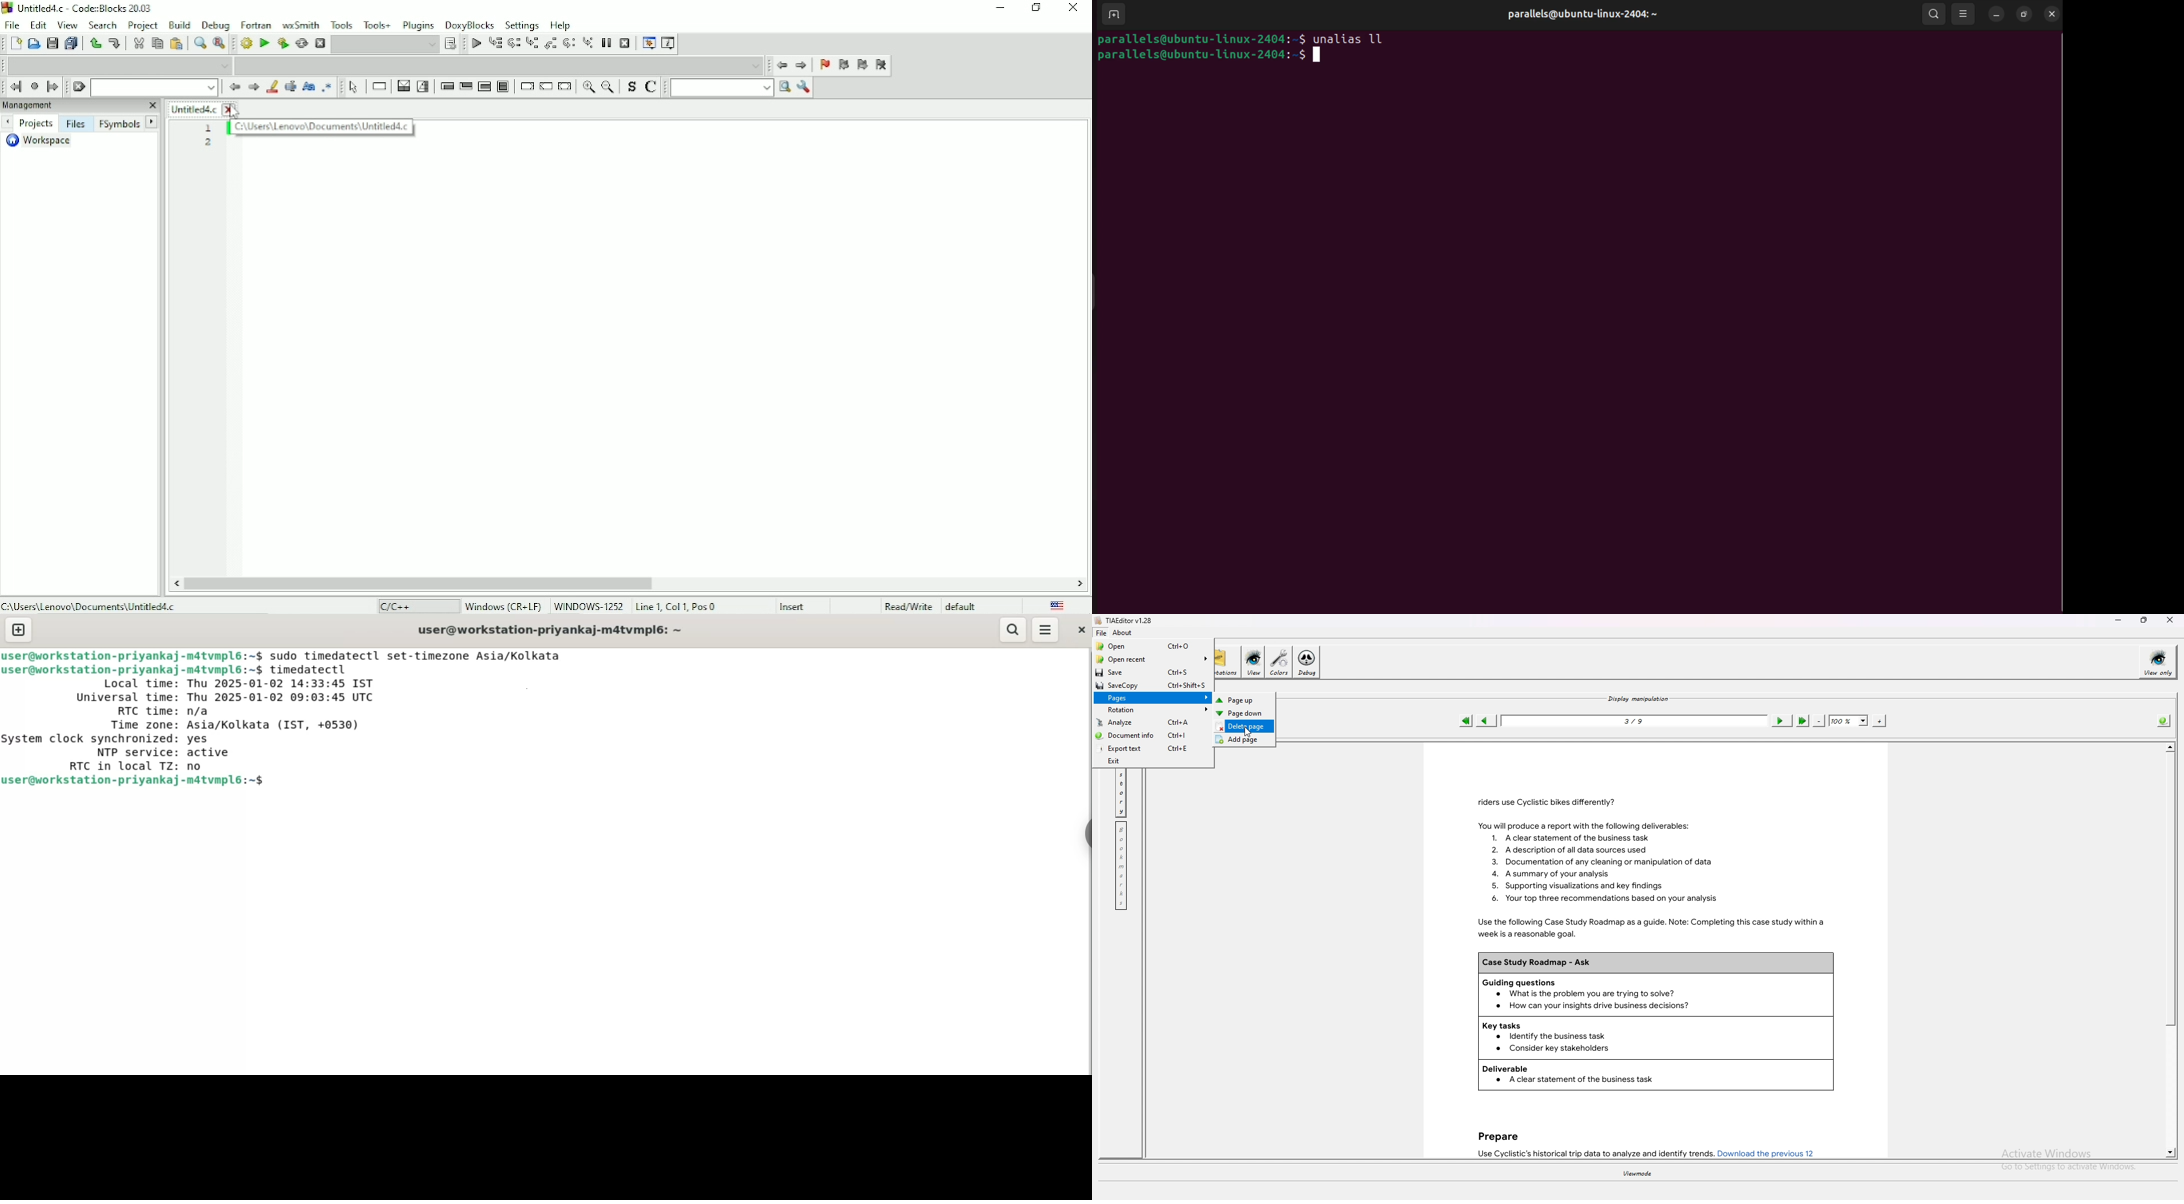 This screenshot has height=1204, width=2184. What do you see at coordinates (505, 86) in the screenshot?
I see `Block instruction` at bounding box center [505, 86].